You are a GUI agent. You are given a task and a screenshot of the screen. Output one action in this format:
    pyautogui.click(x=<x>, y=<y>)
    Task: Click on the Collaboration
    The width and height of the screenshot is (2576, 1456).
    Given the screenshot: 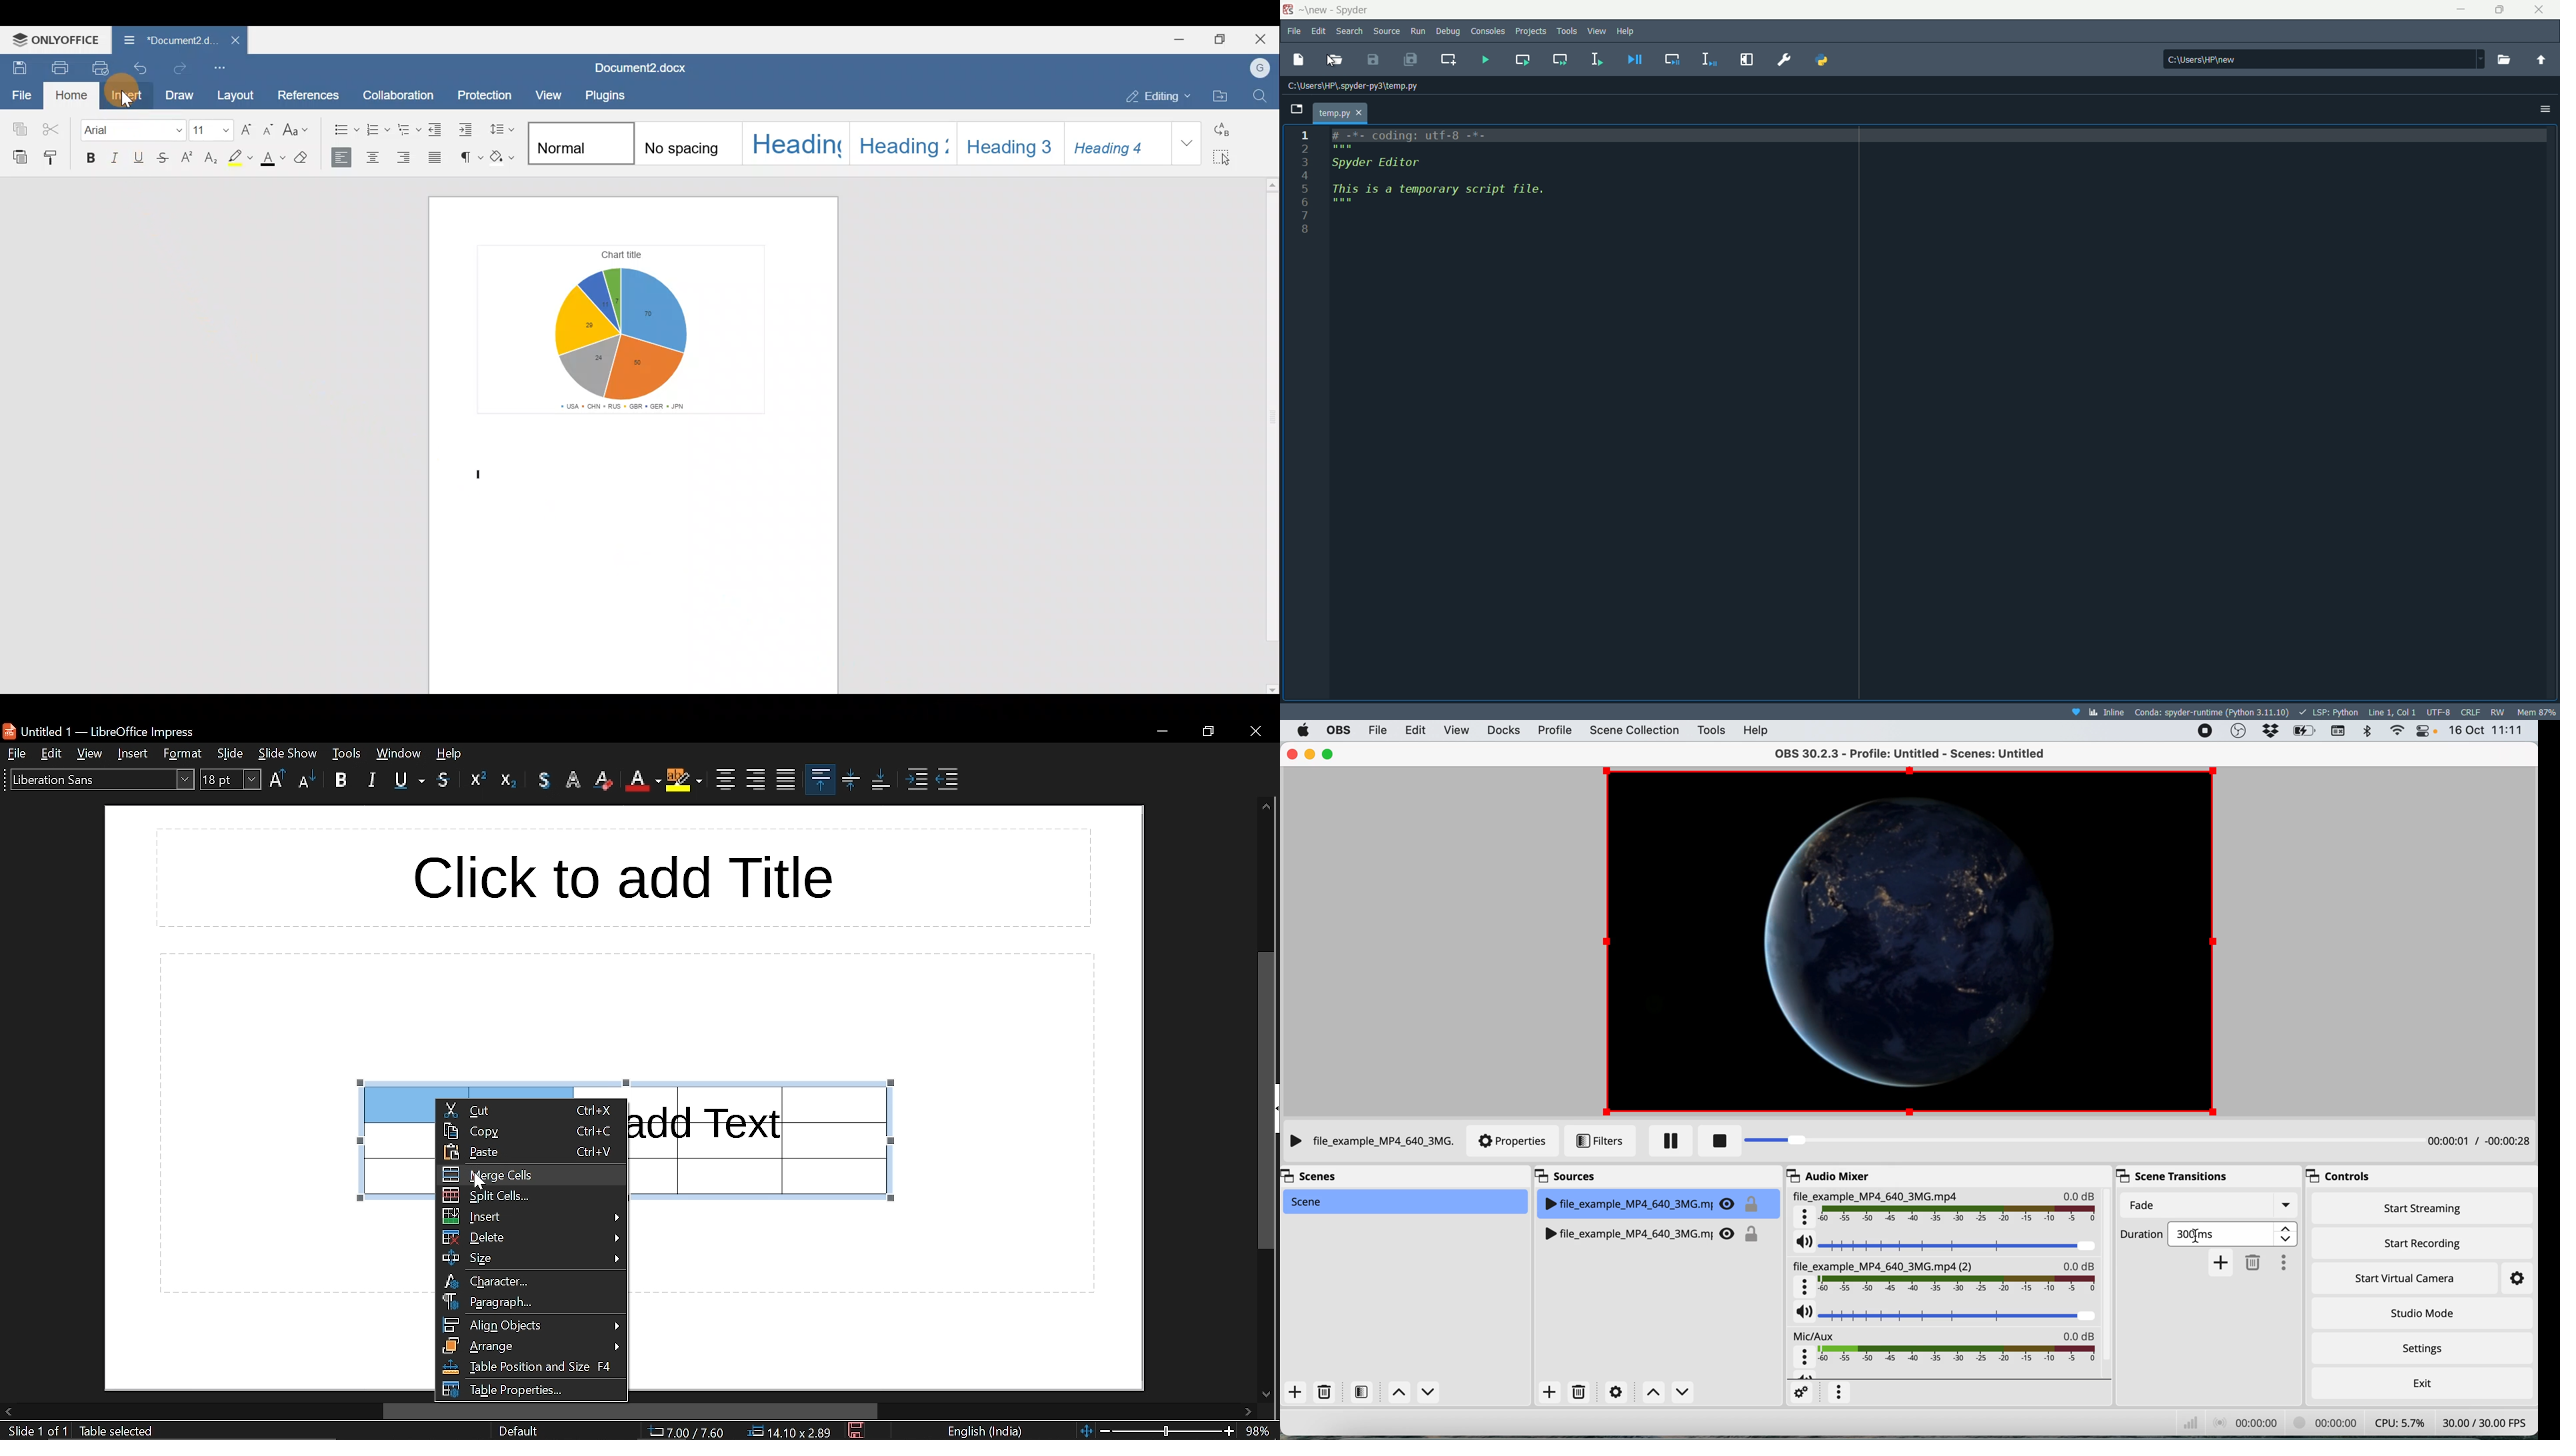 What is the action you would take?
    pyautogui.click(x=403, y=91)
    